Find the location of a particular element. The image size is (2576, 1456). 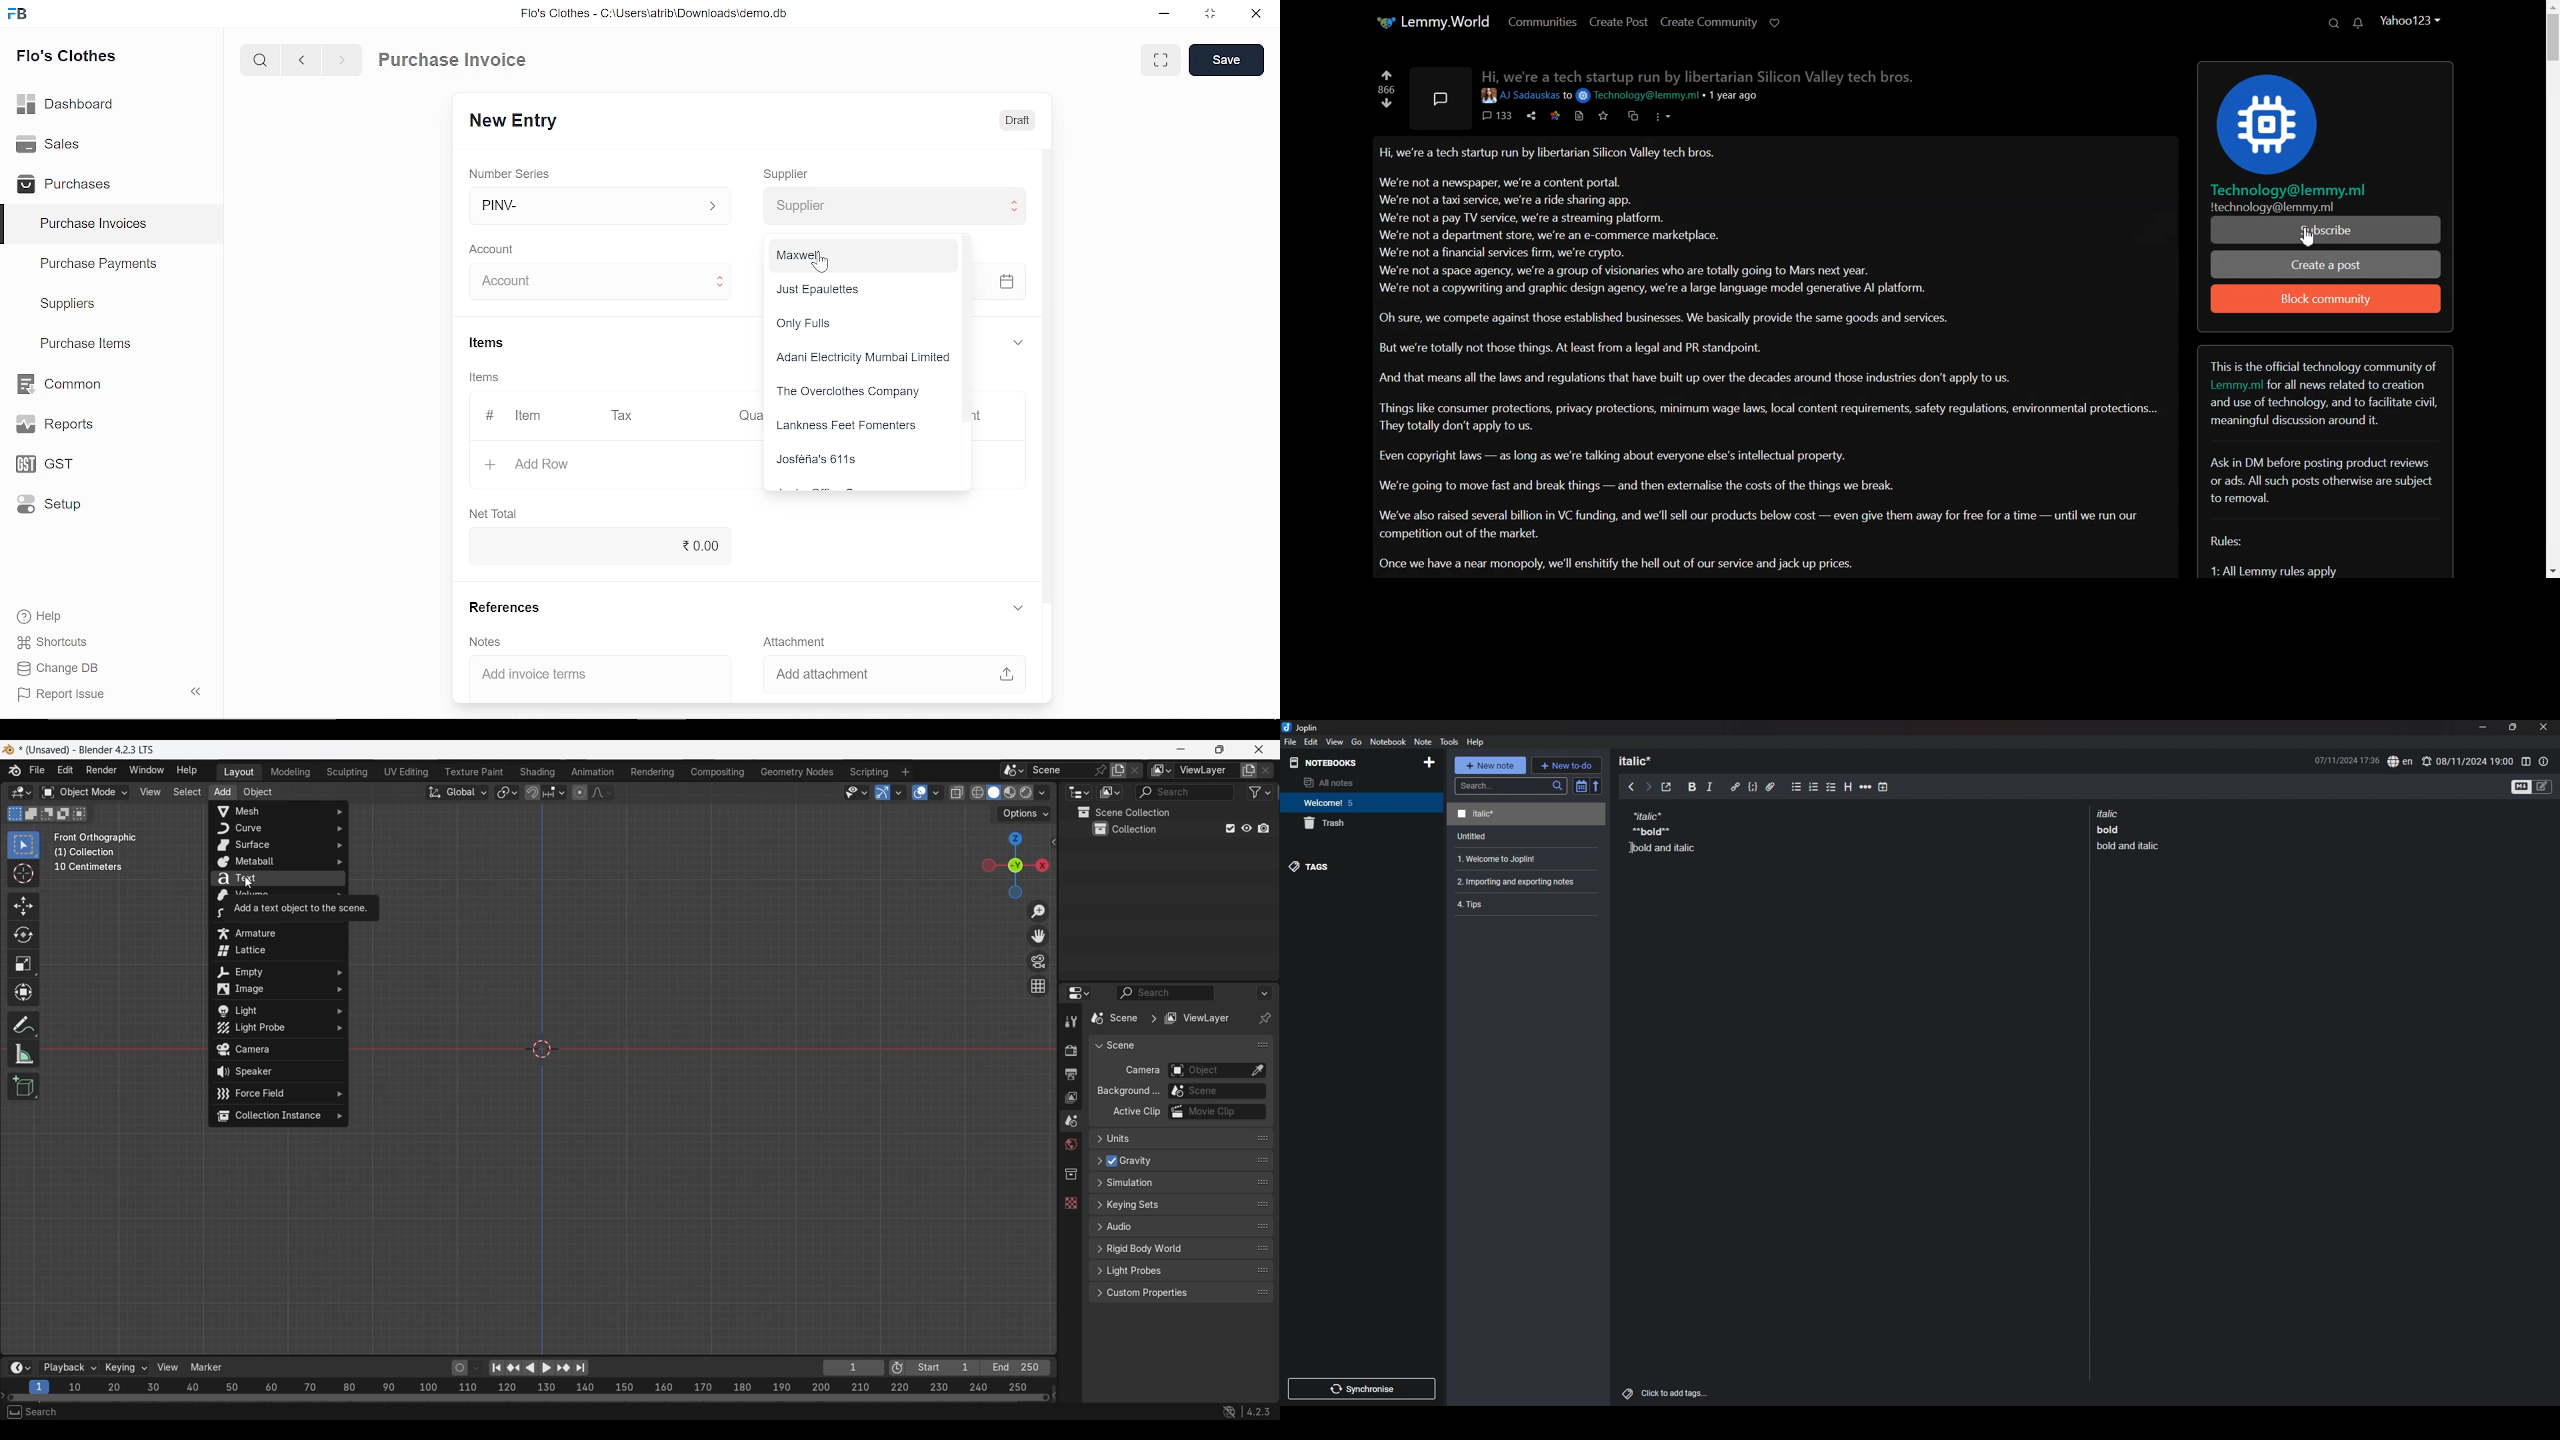

previous is located at coordinates (1631, 786).